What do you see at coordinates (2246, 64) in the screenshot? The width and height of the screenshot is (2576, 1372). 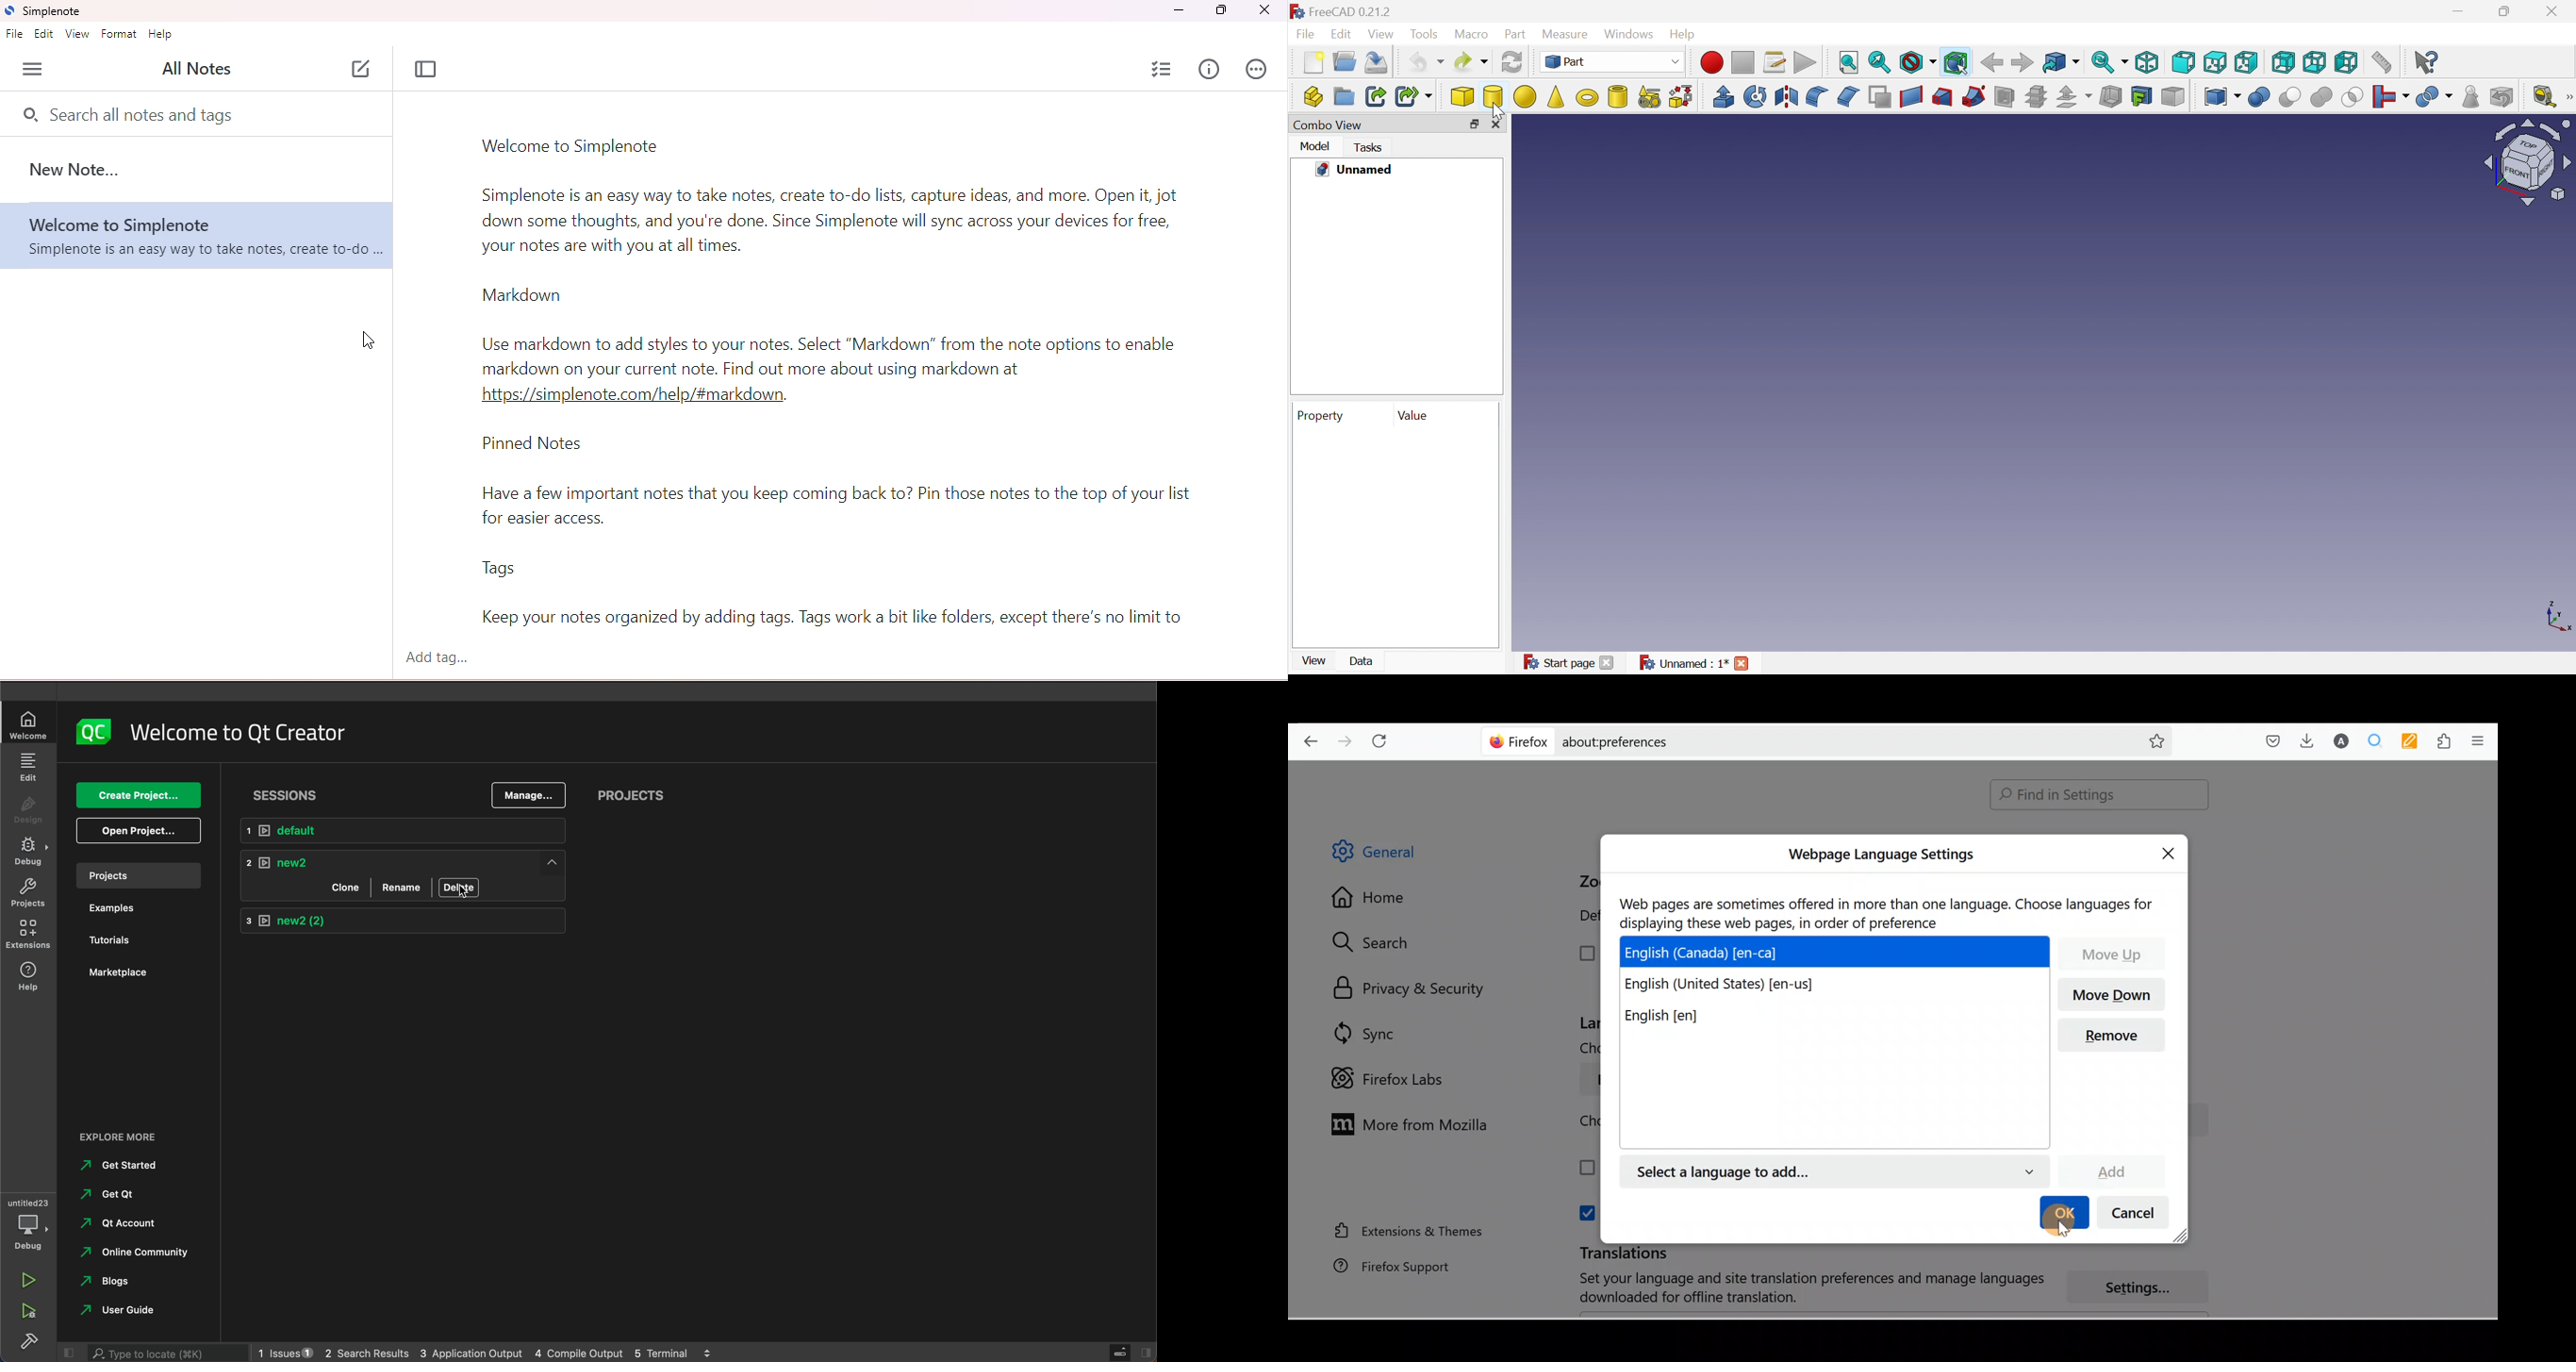 I see `Right` at bounding box center [2246, 64].